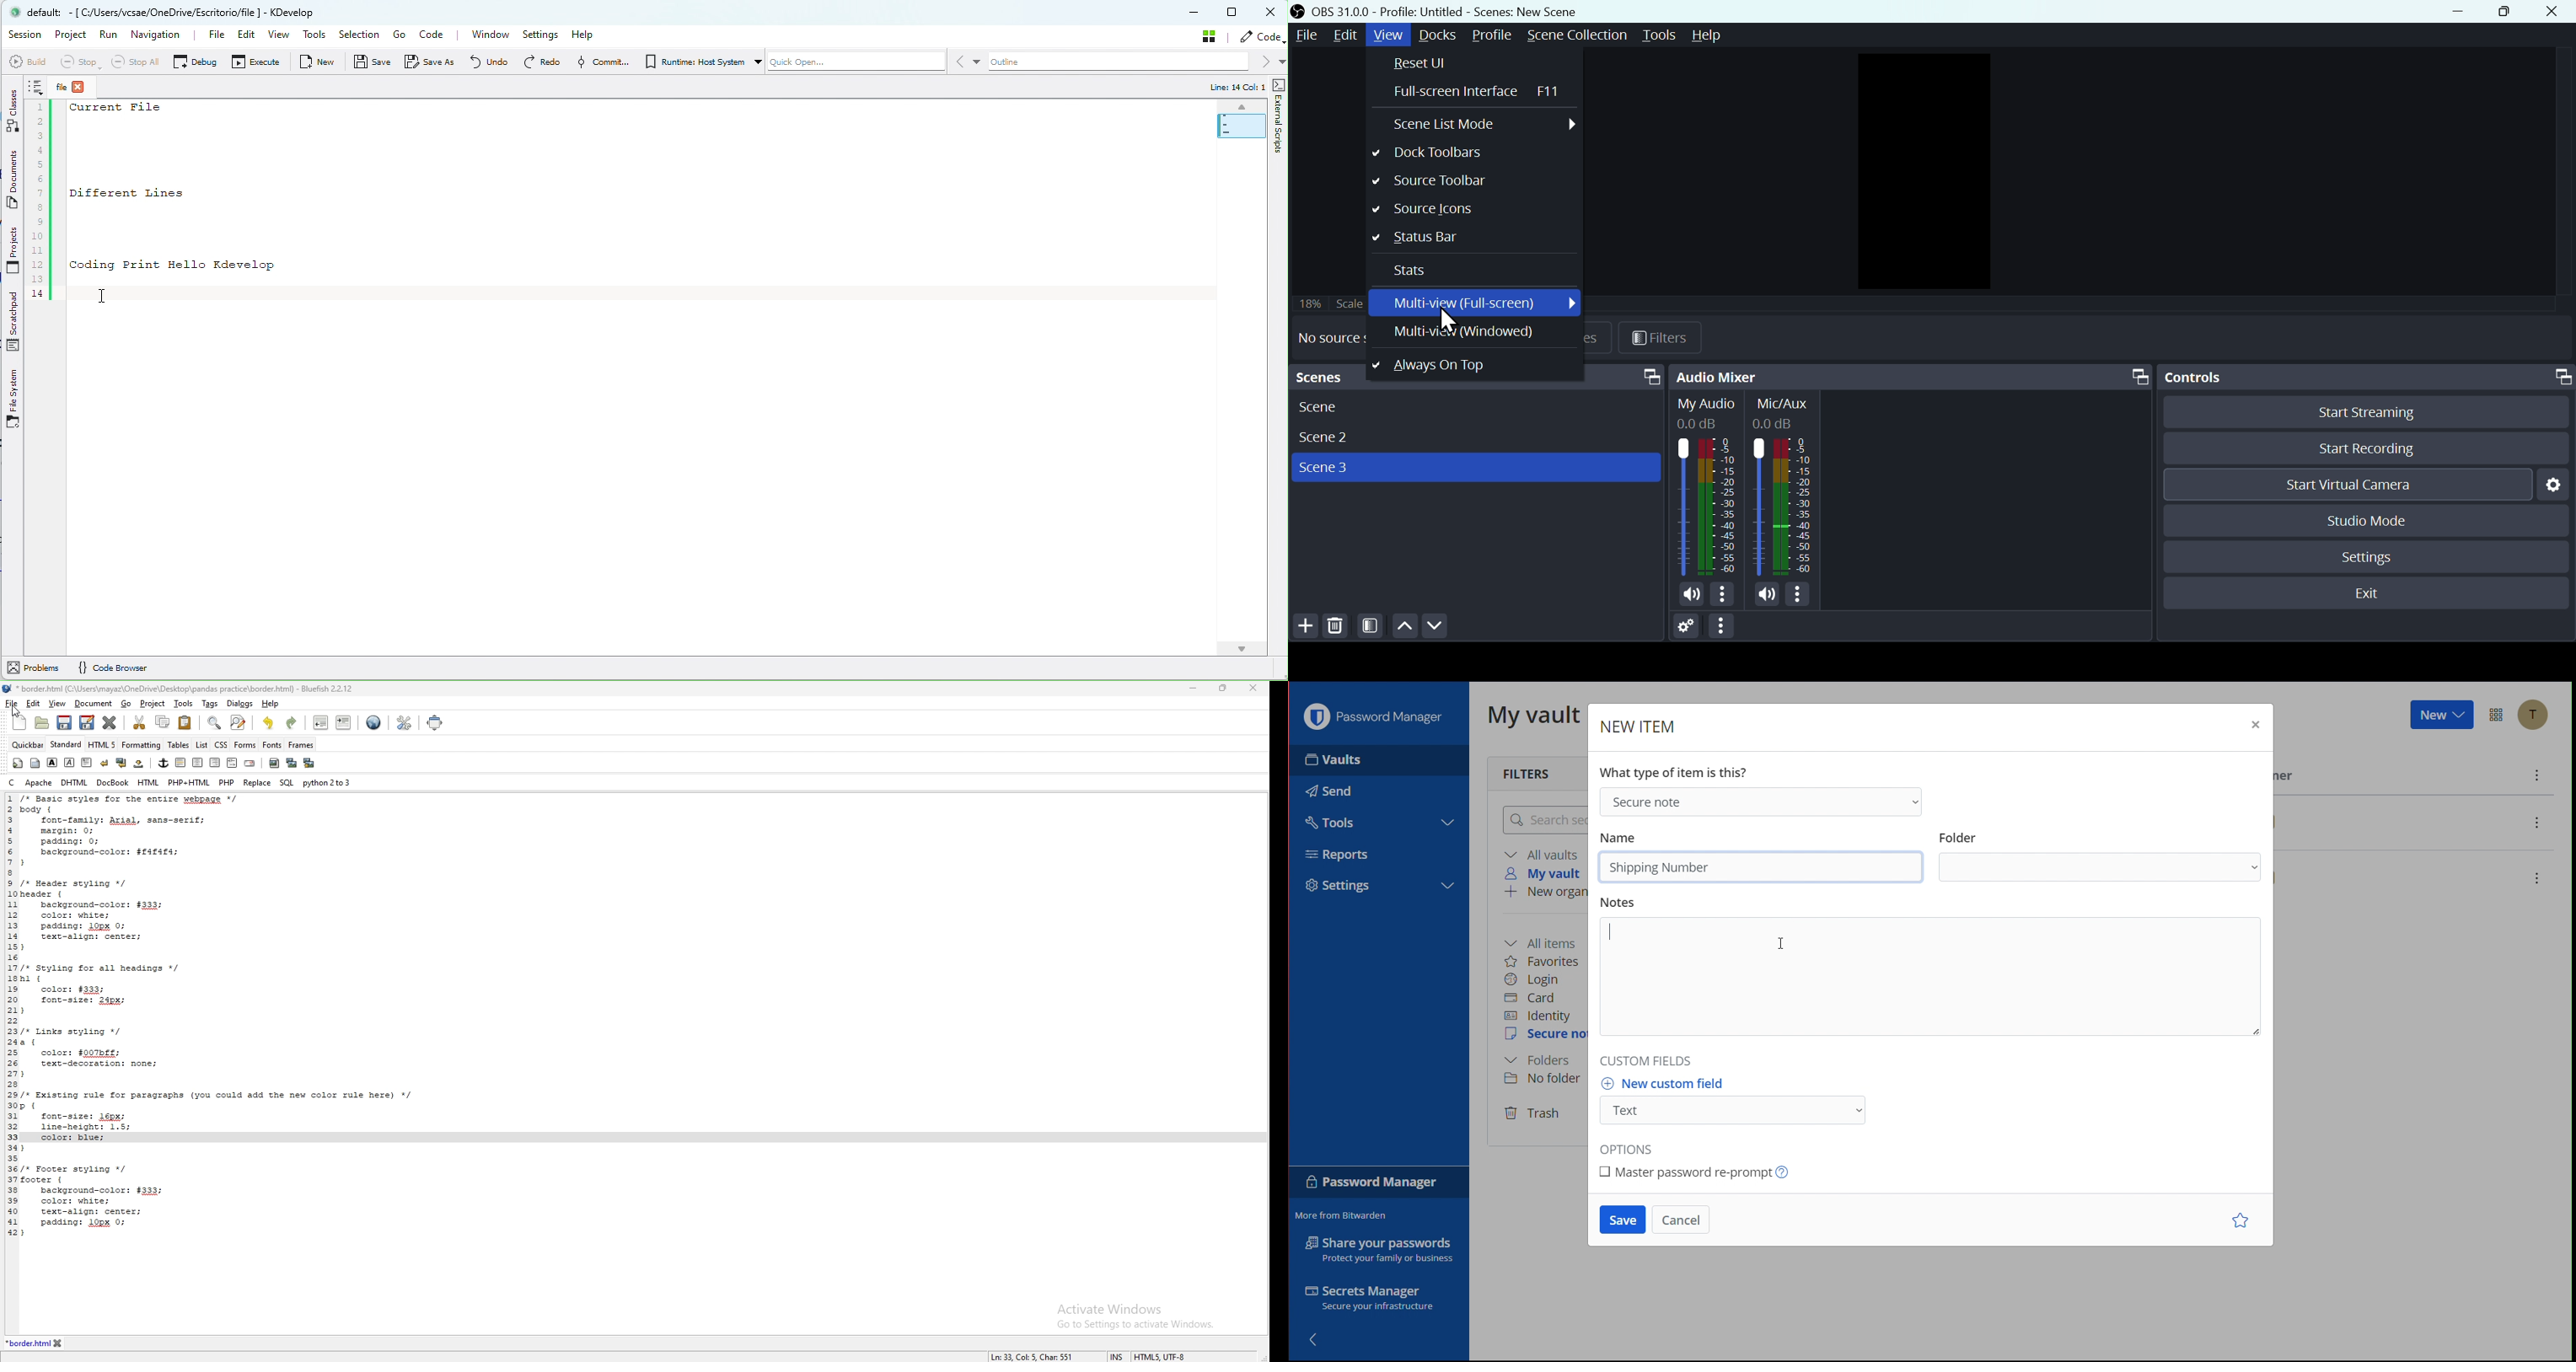  Describe the element at coordinates (1630, 1146) in the screenshot. I see `Options` at that location.